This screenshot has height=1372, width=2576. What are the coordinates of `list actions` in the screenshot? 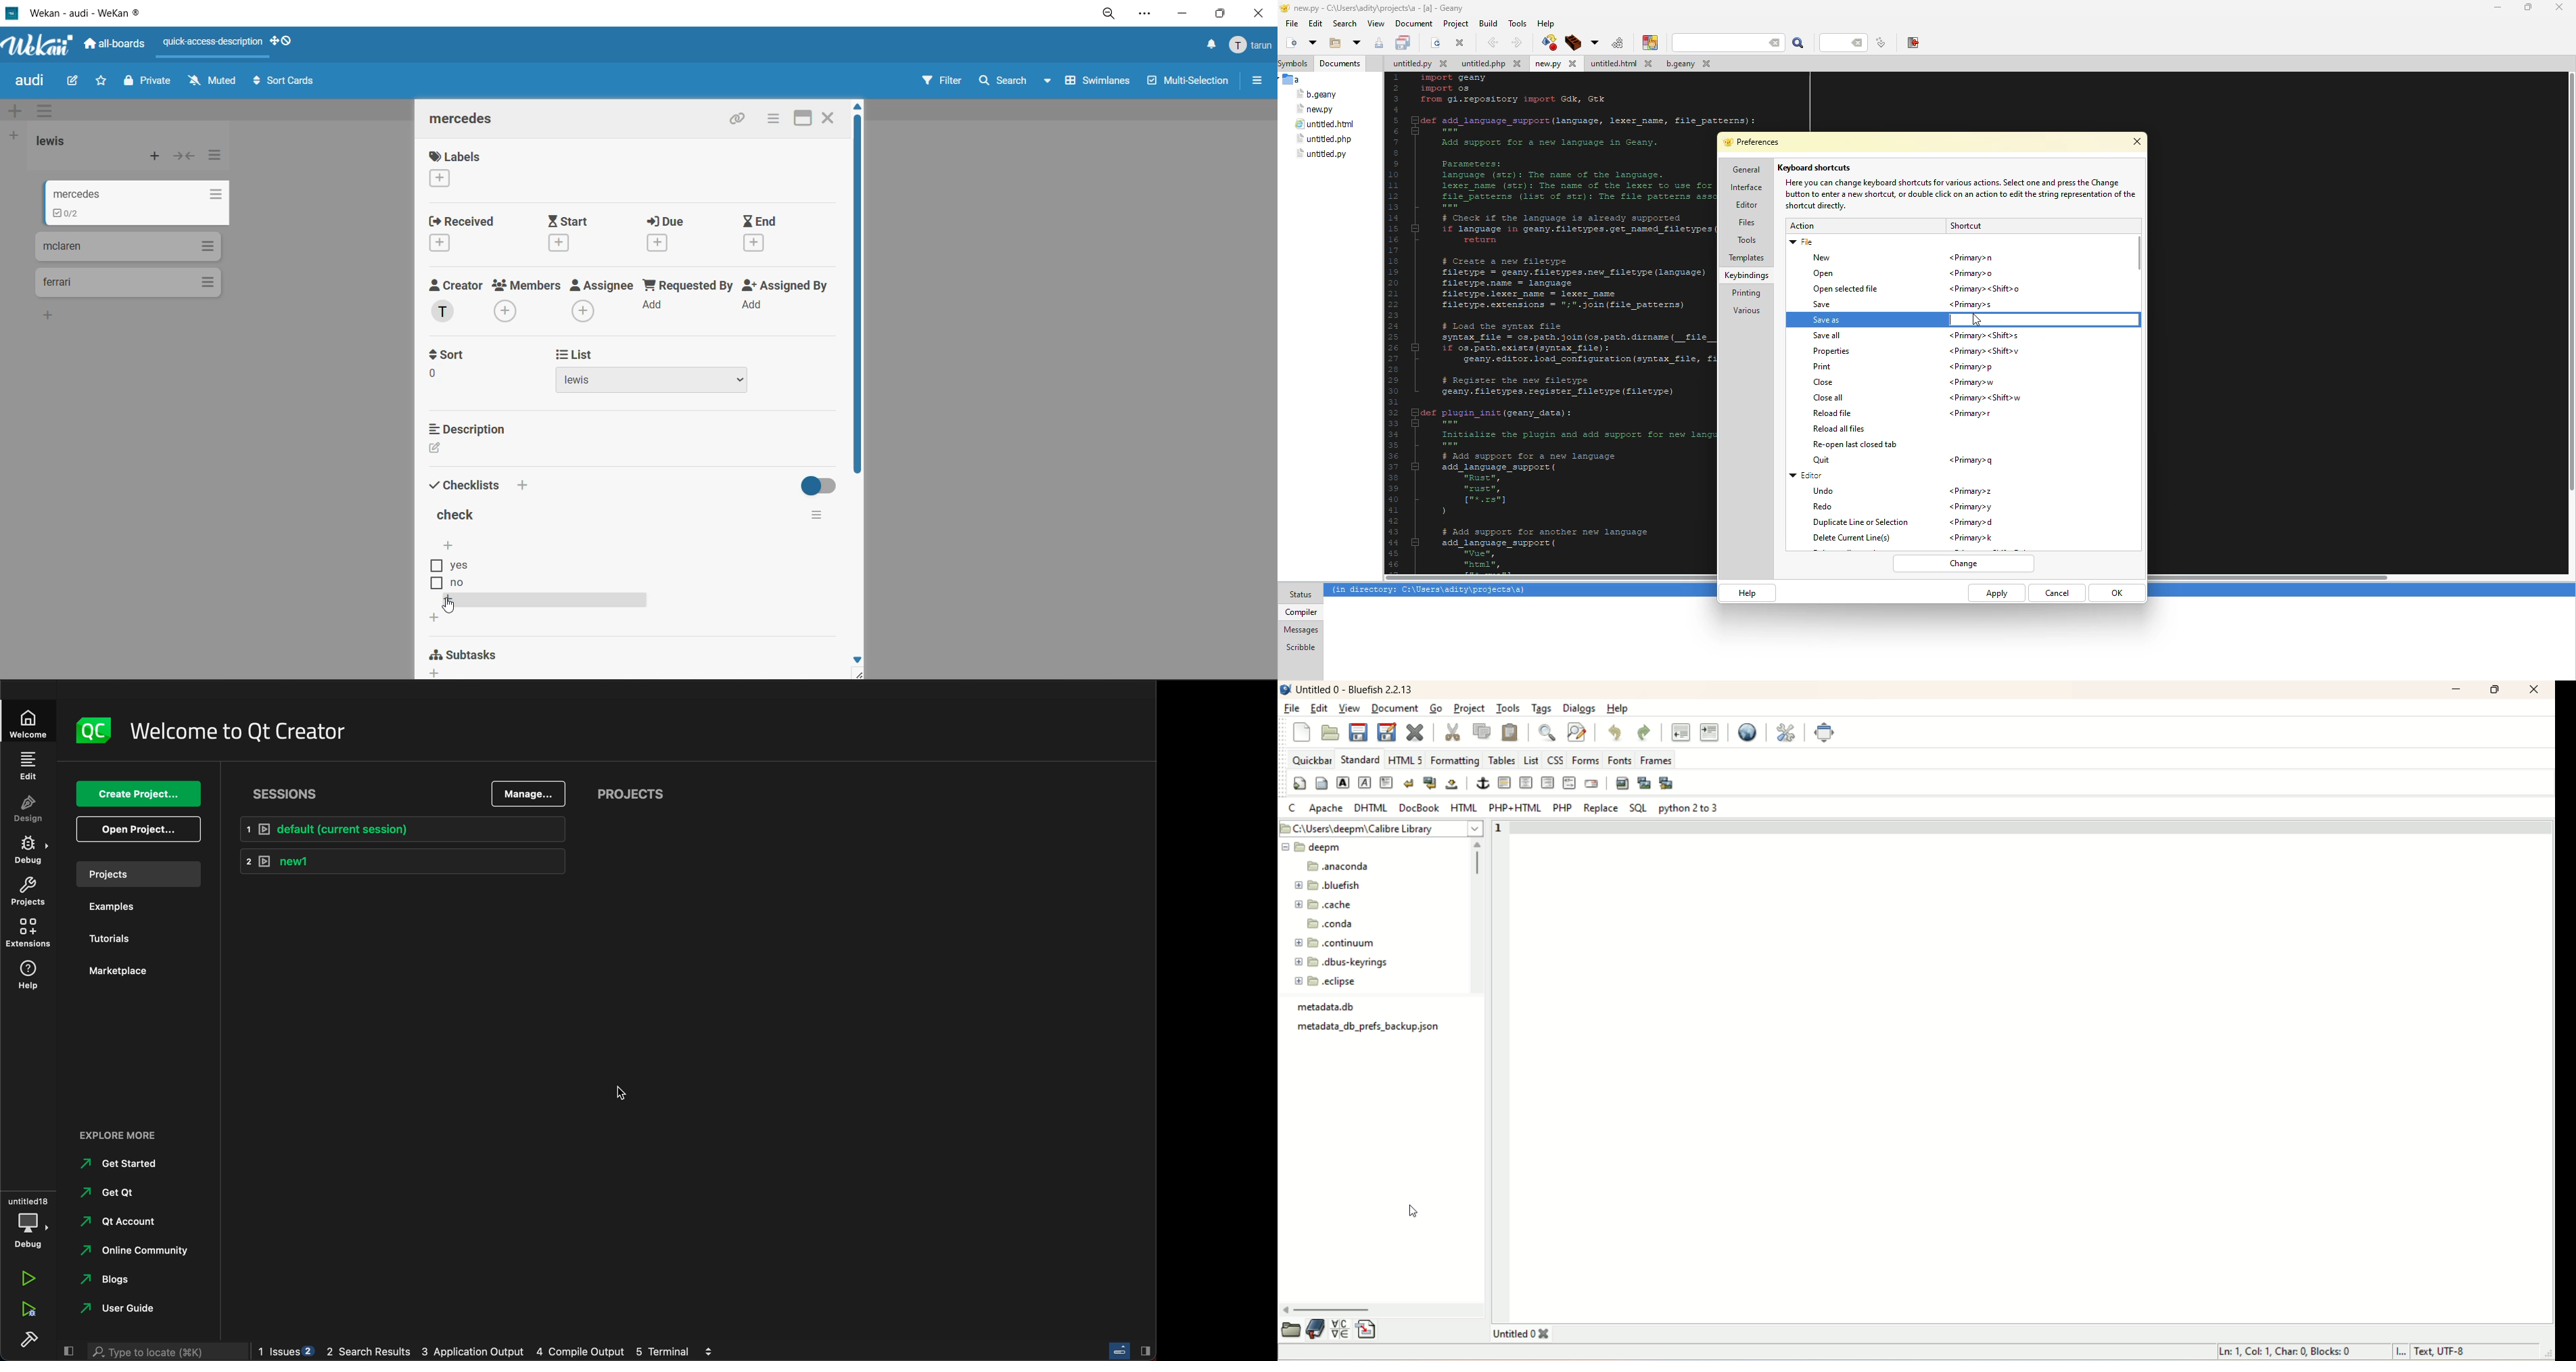 It's located at (208, 194).